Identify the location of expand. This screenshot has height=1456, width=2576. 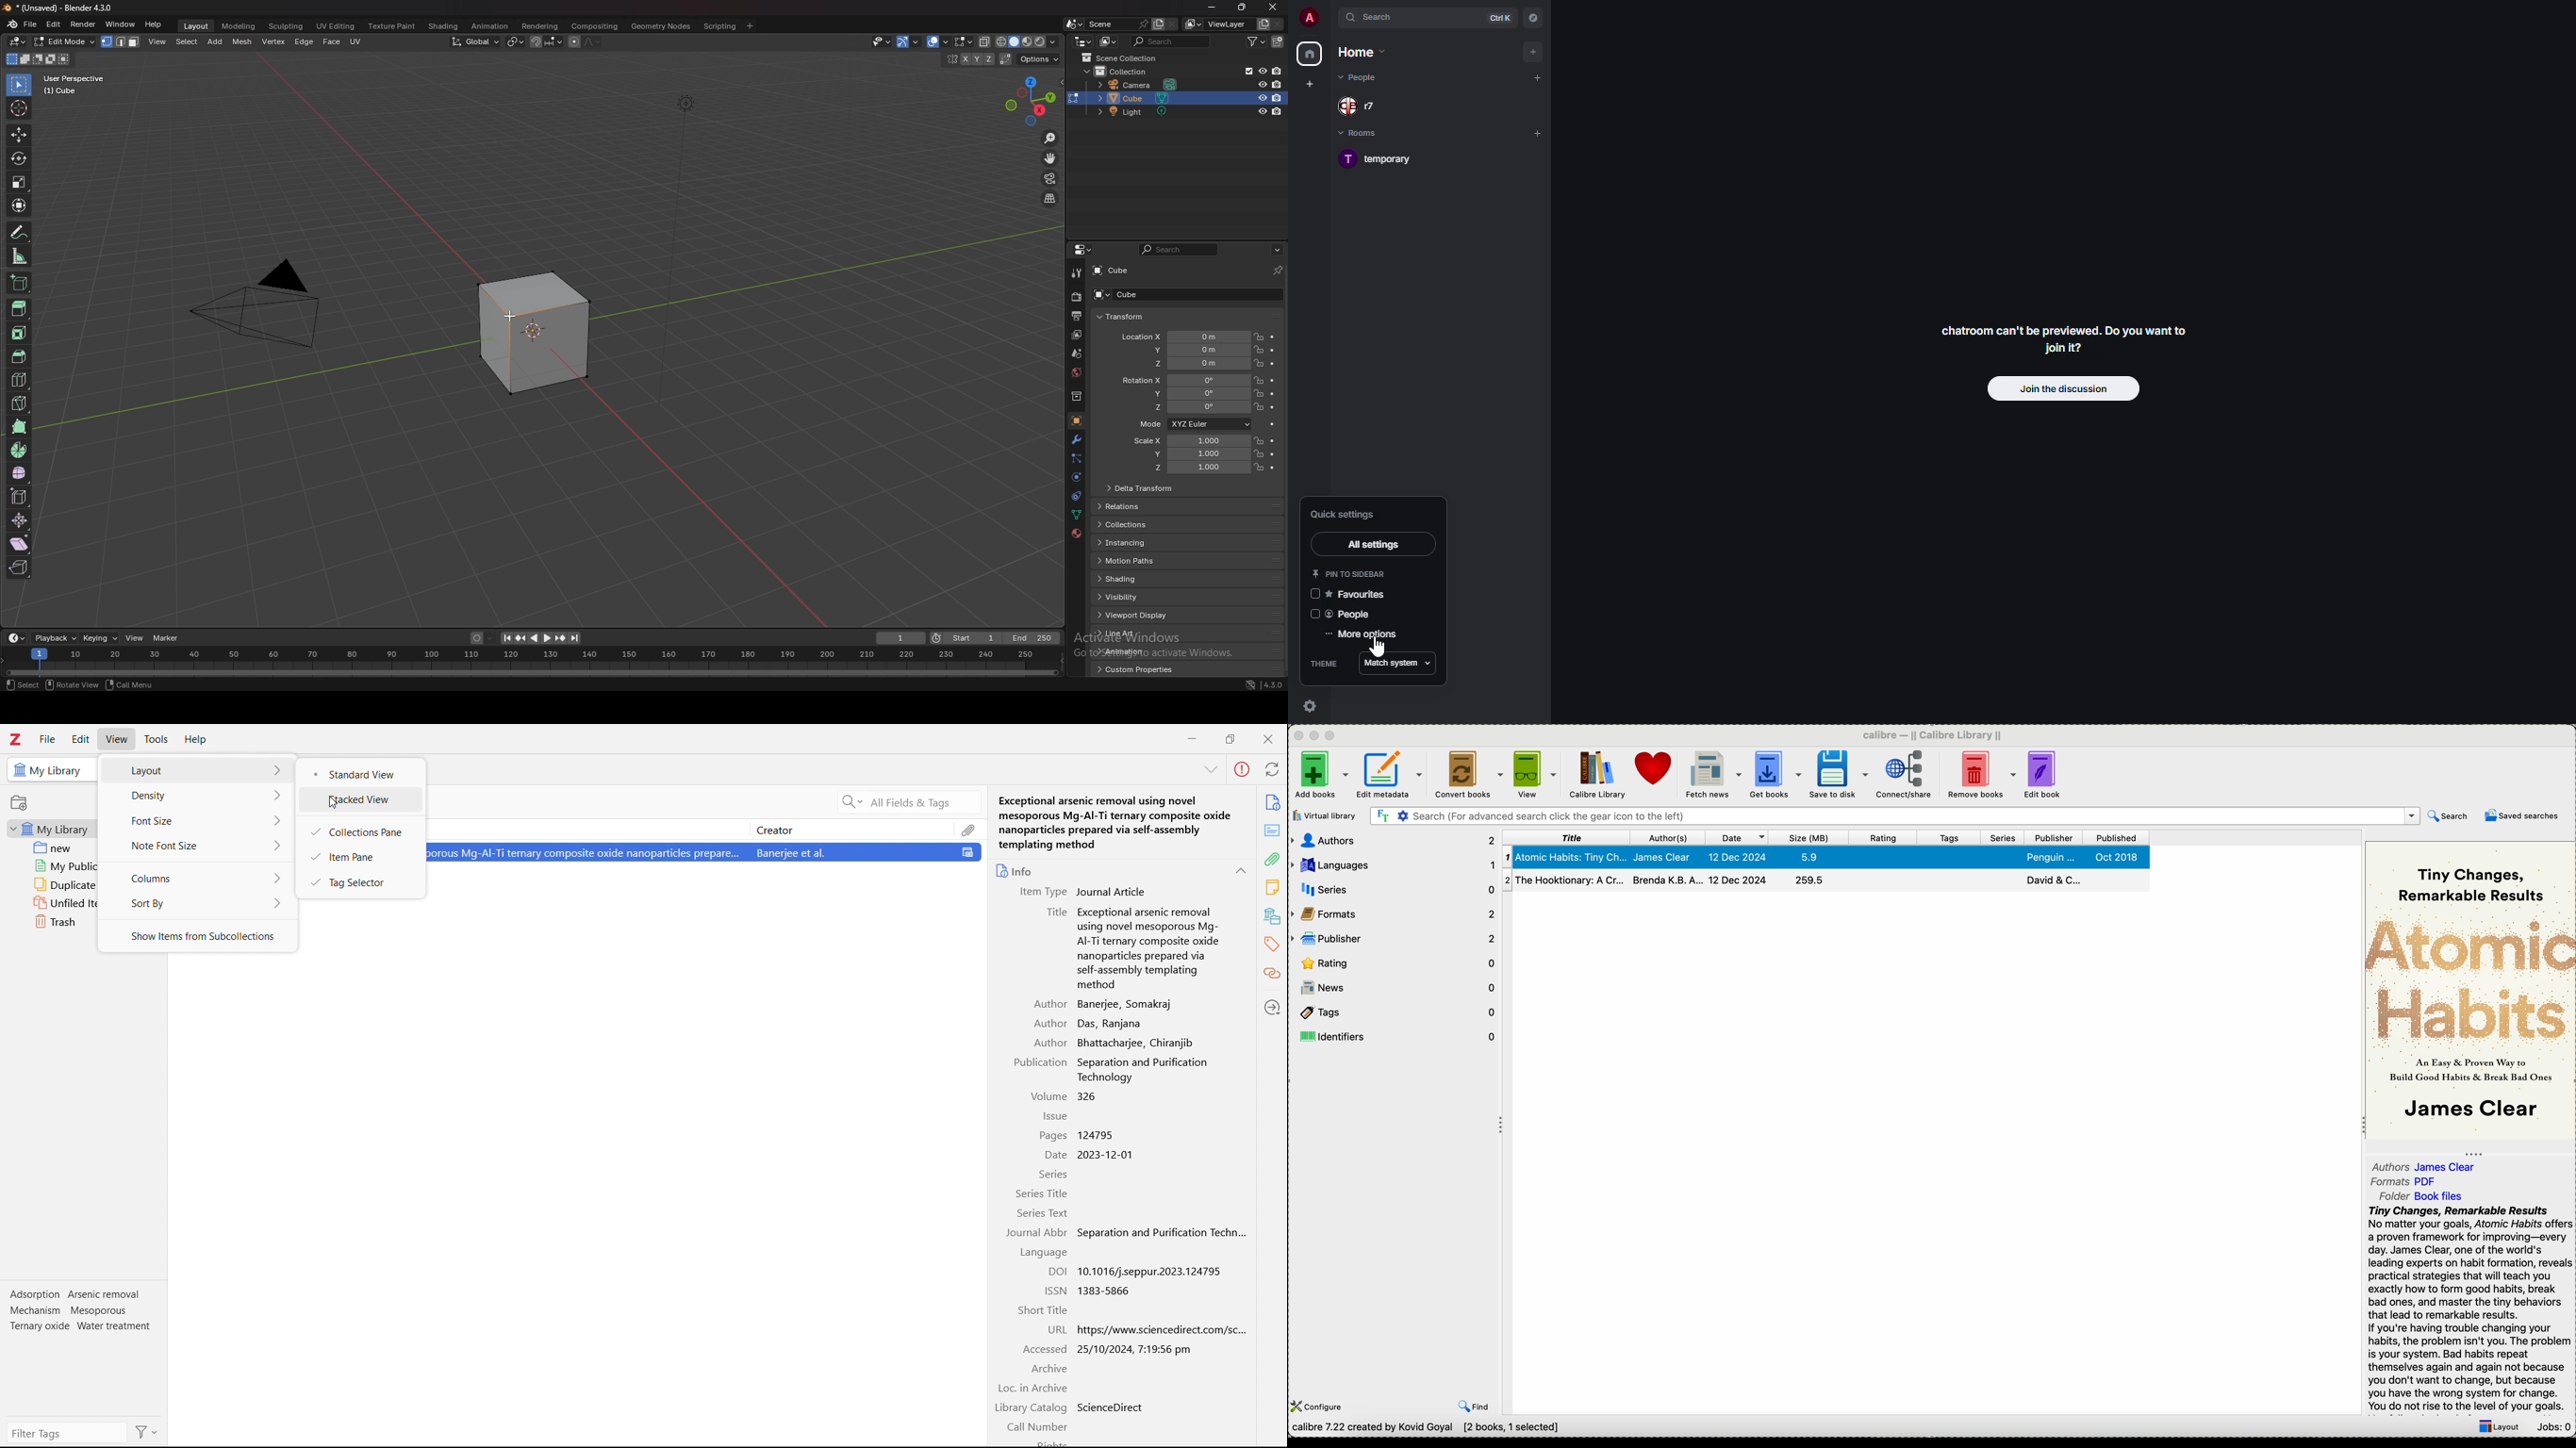
(1331, 19).